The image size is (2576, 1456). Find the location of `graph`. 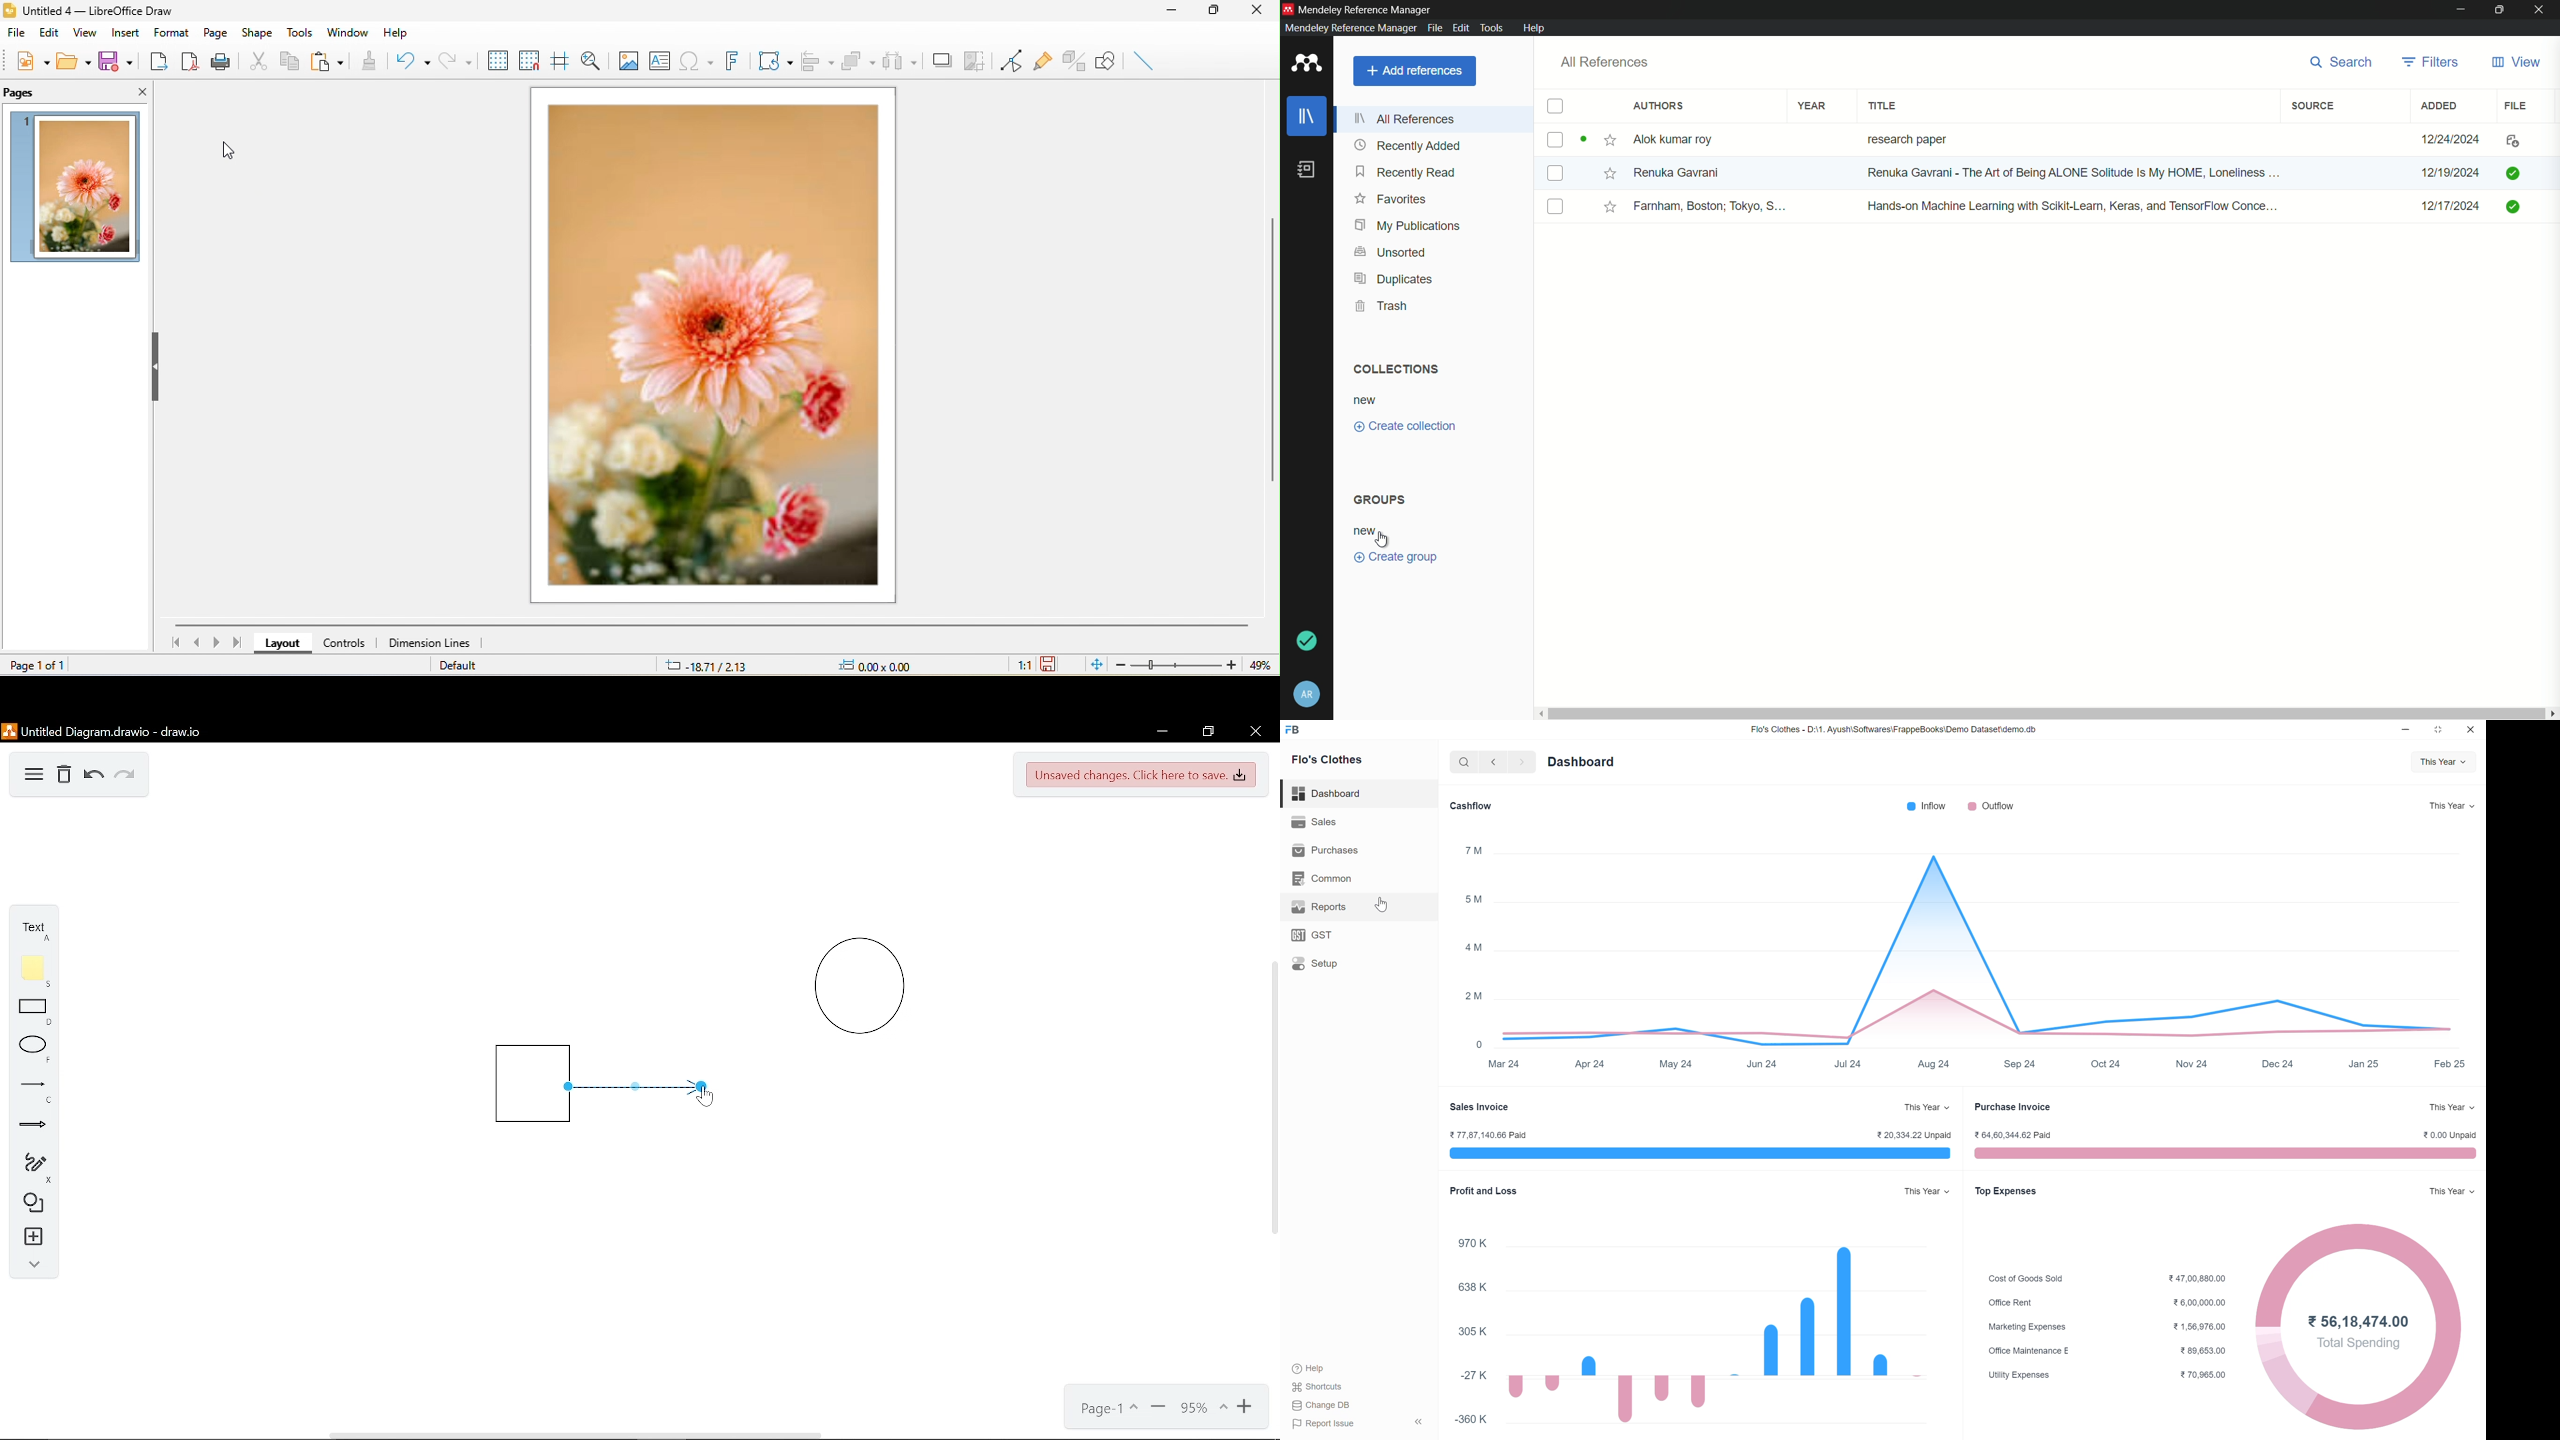

graph is located at coordinates (1707, 1336).